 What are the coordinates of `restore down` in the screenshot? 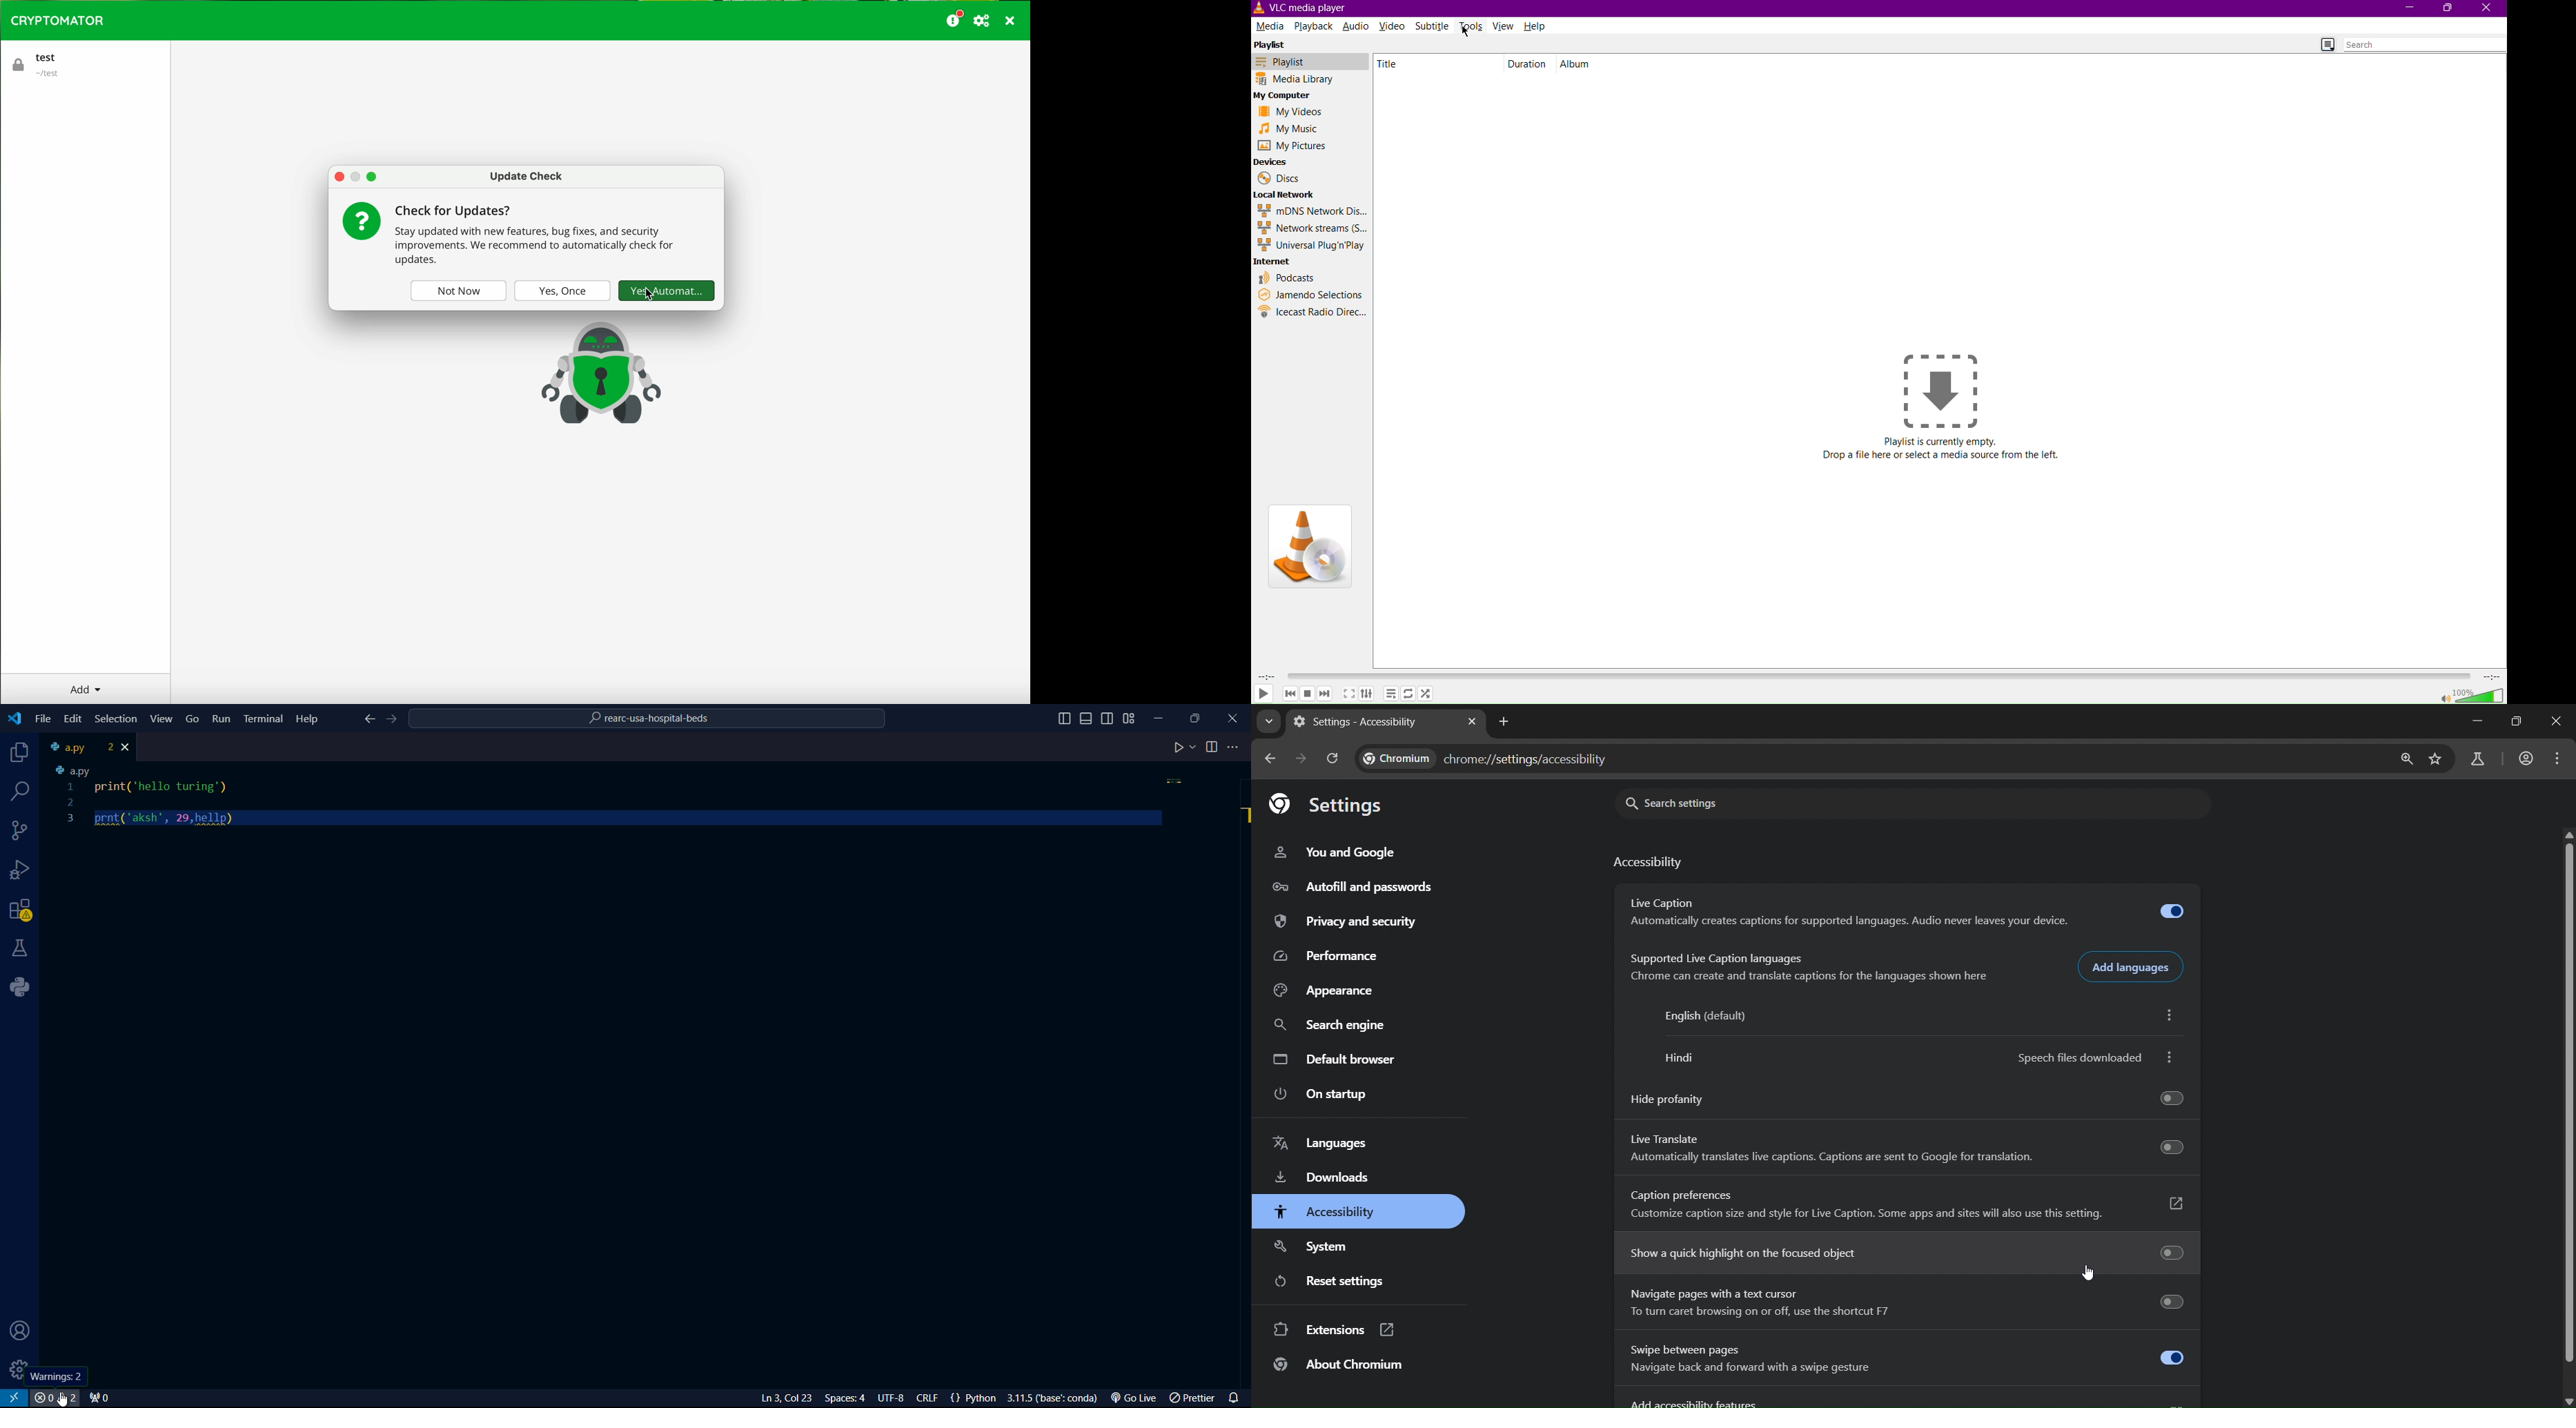 It's located at (2515, 721).